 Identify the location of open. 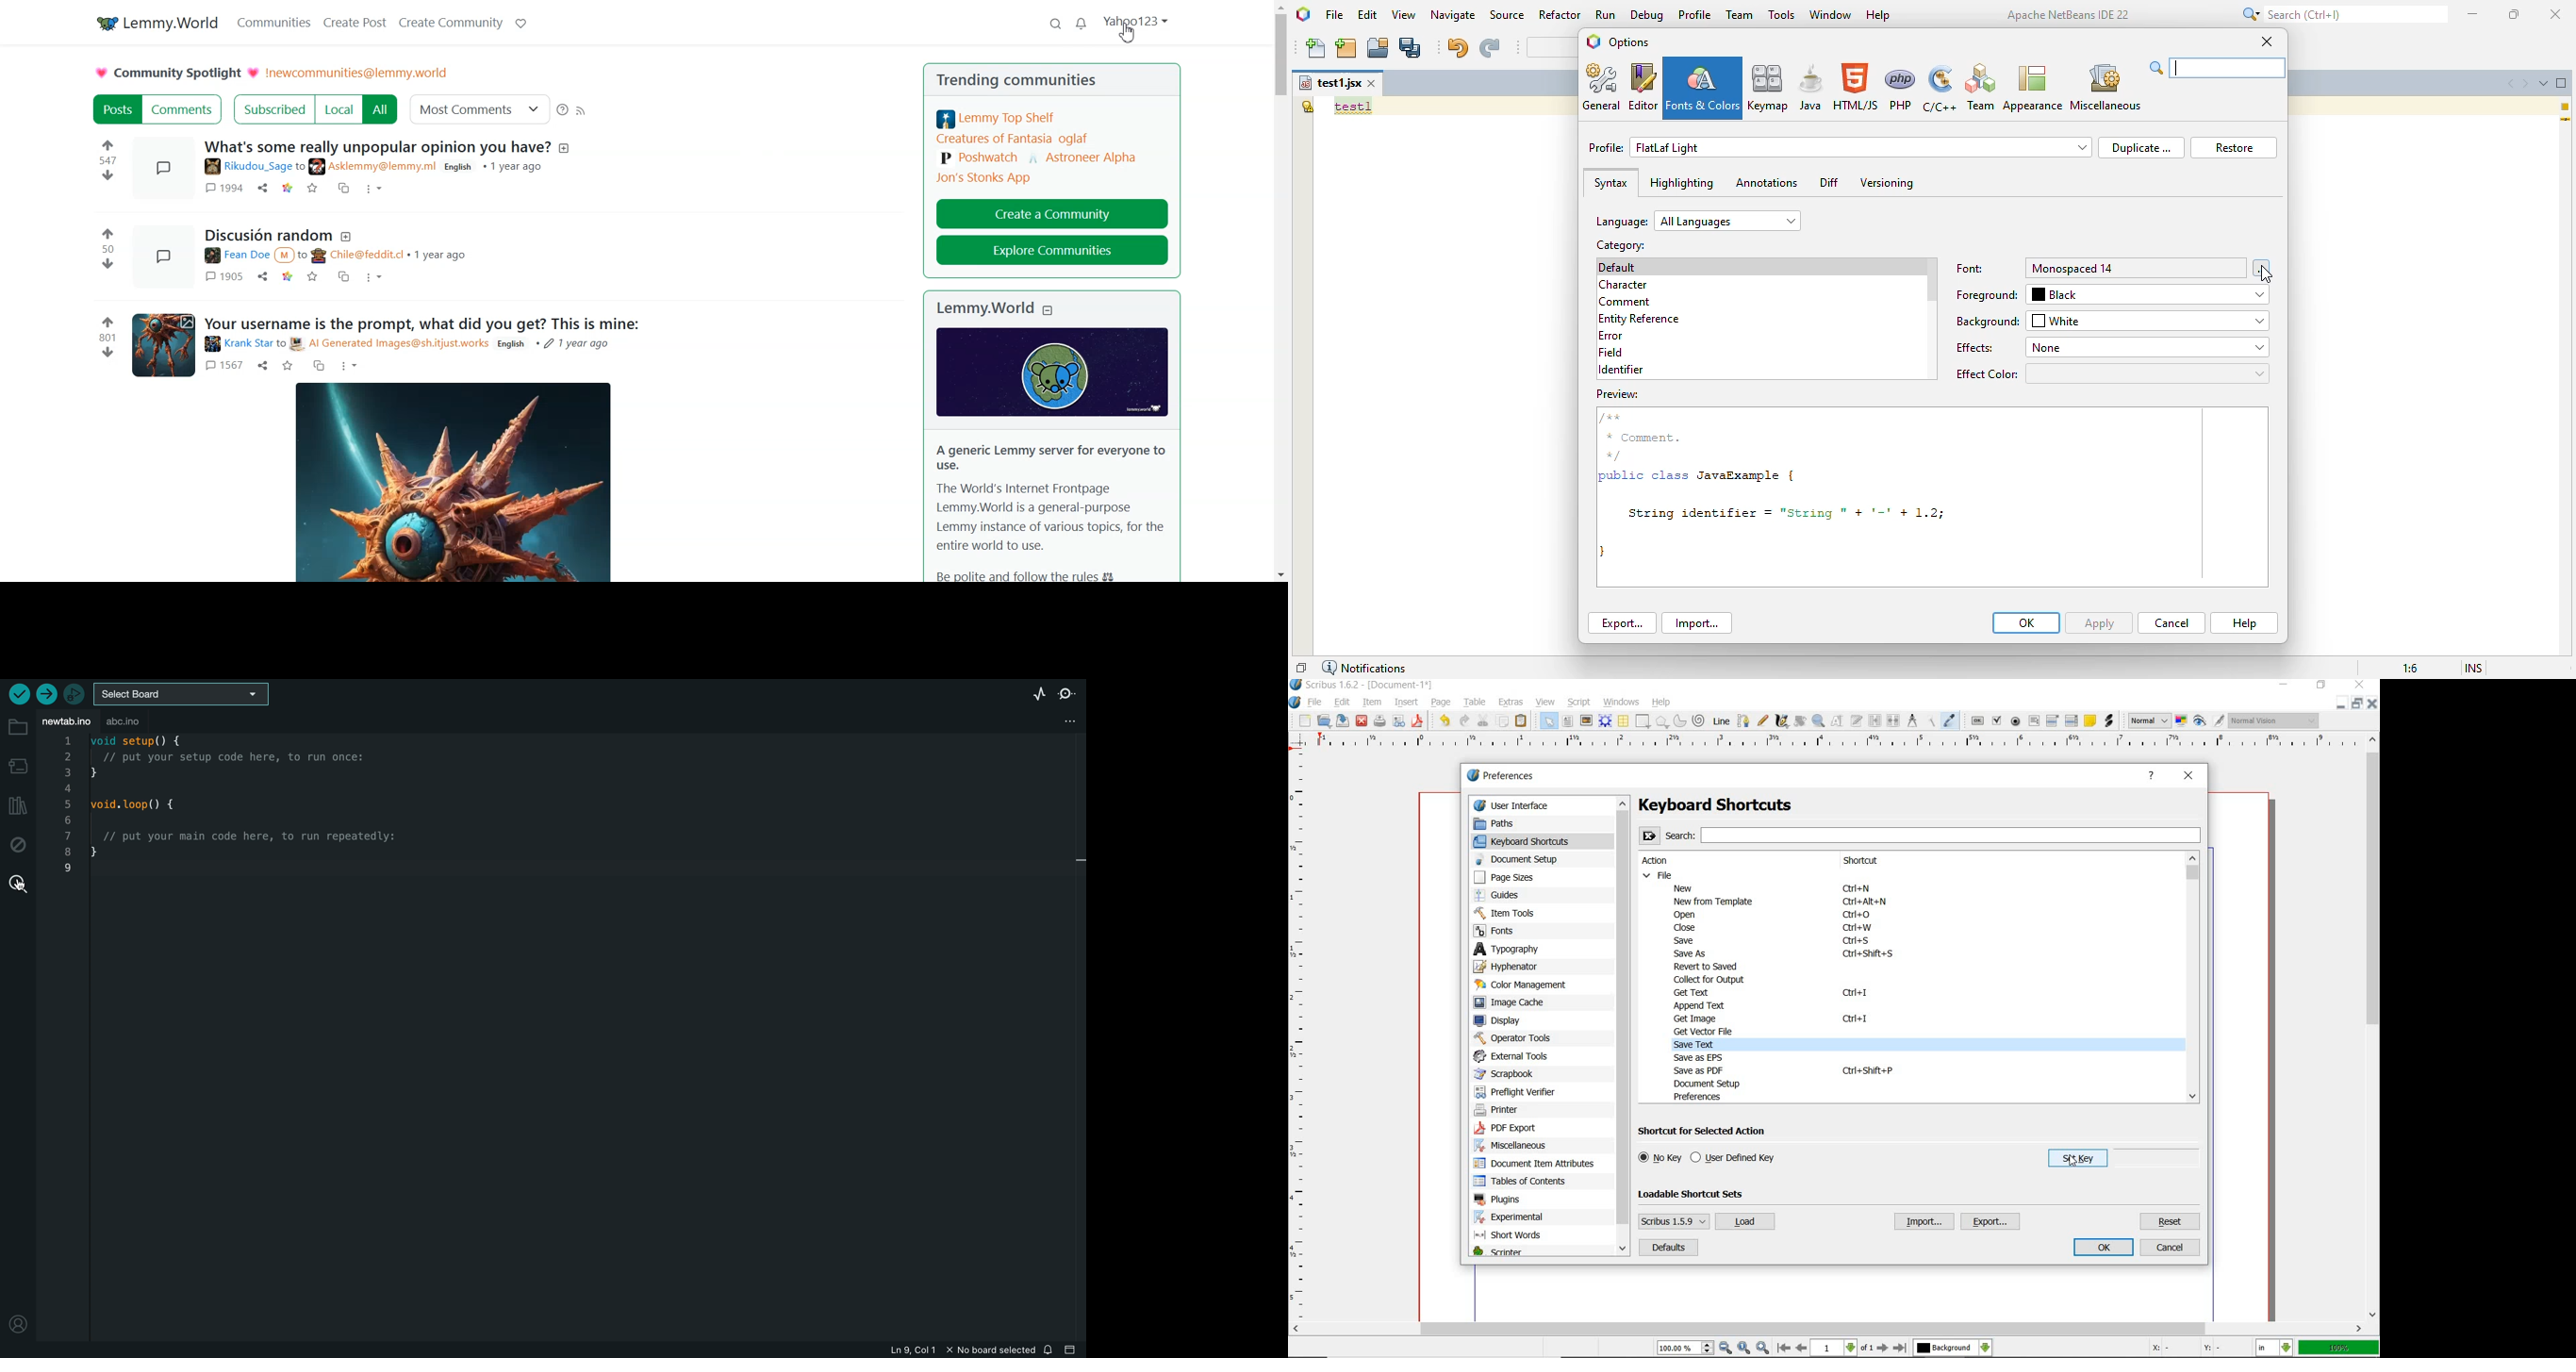
(1689, 915).